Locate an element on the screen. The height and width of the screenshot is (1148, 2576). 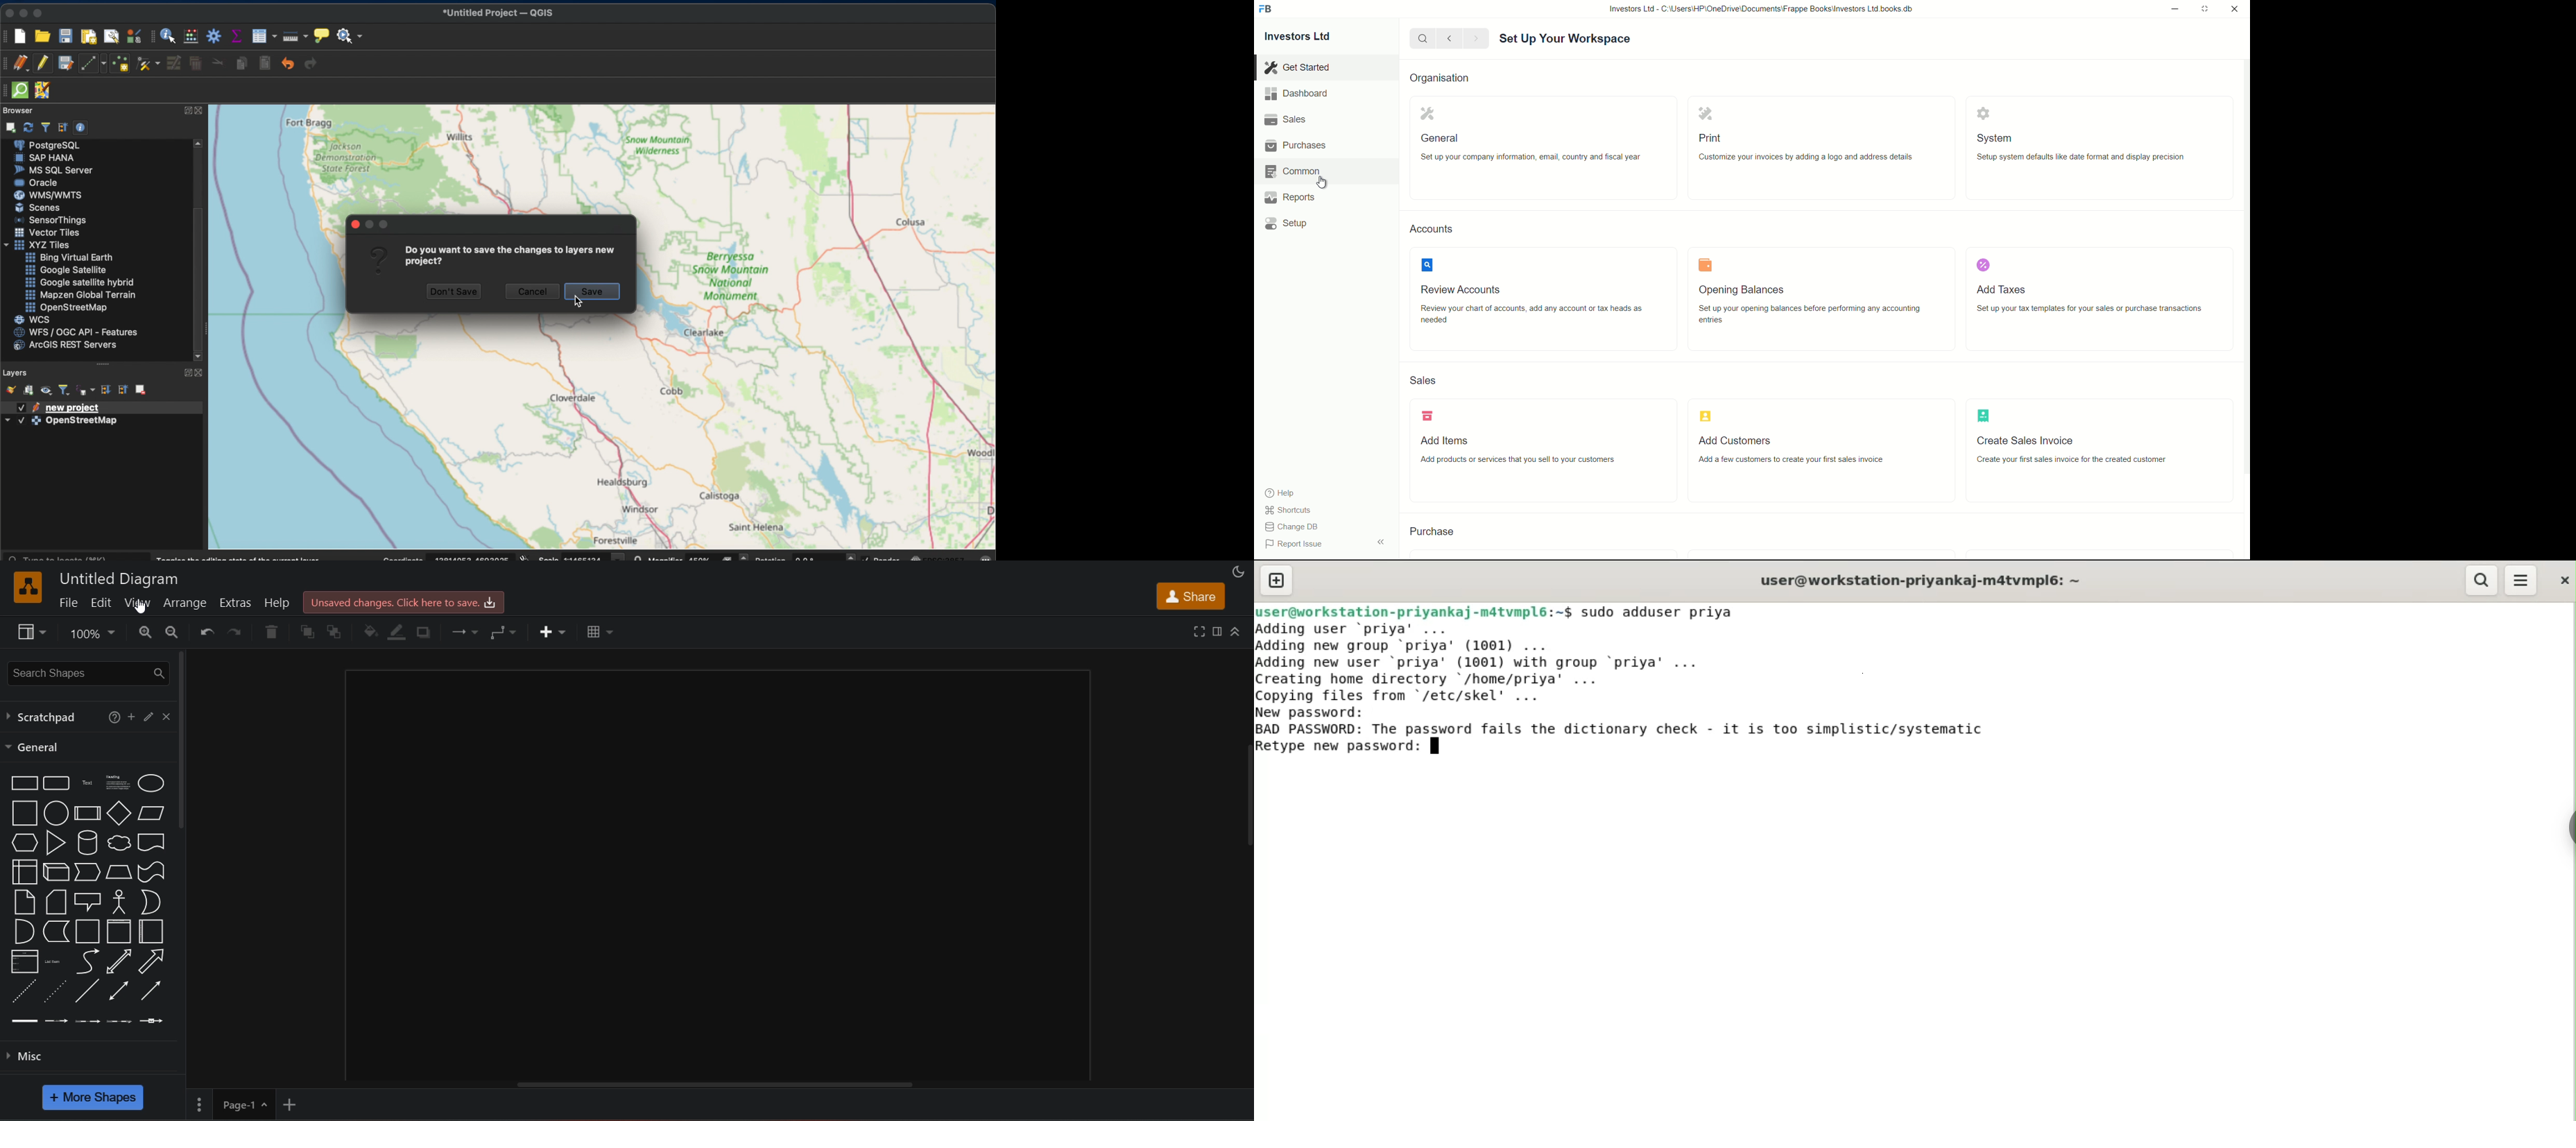
Sales is located at coordinates (1428, 381).